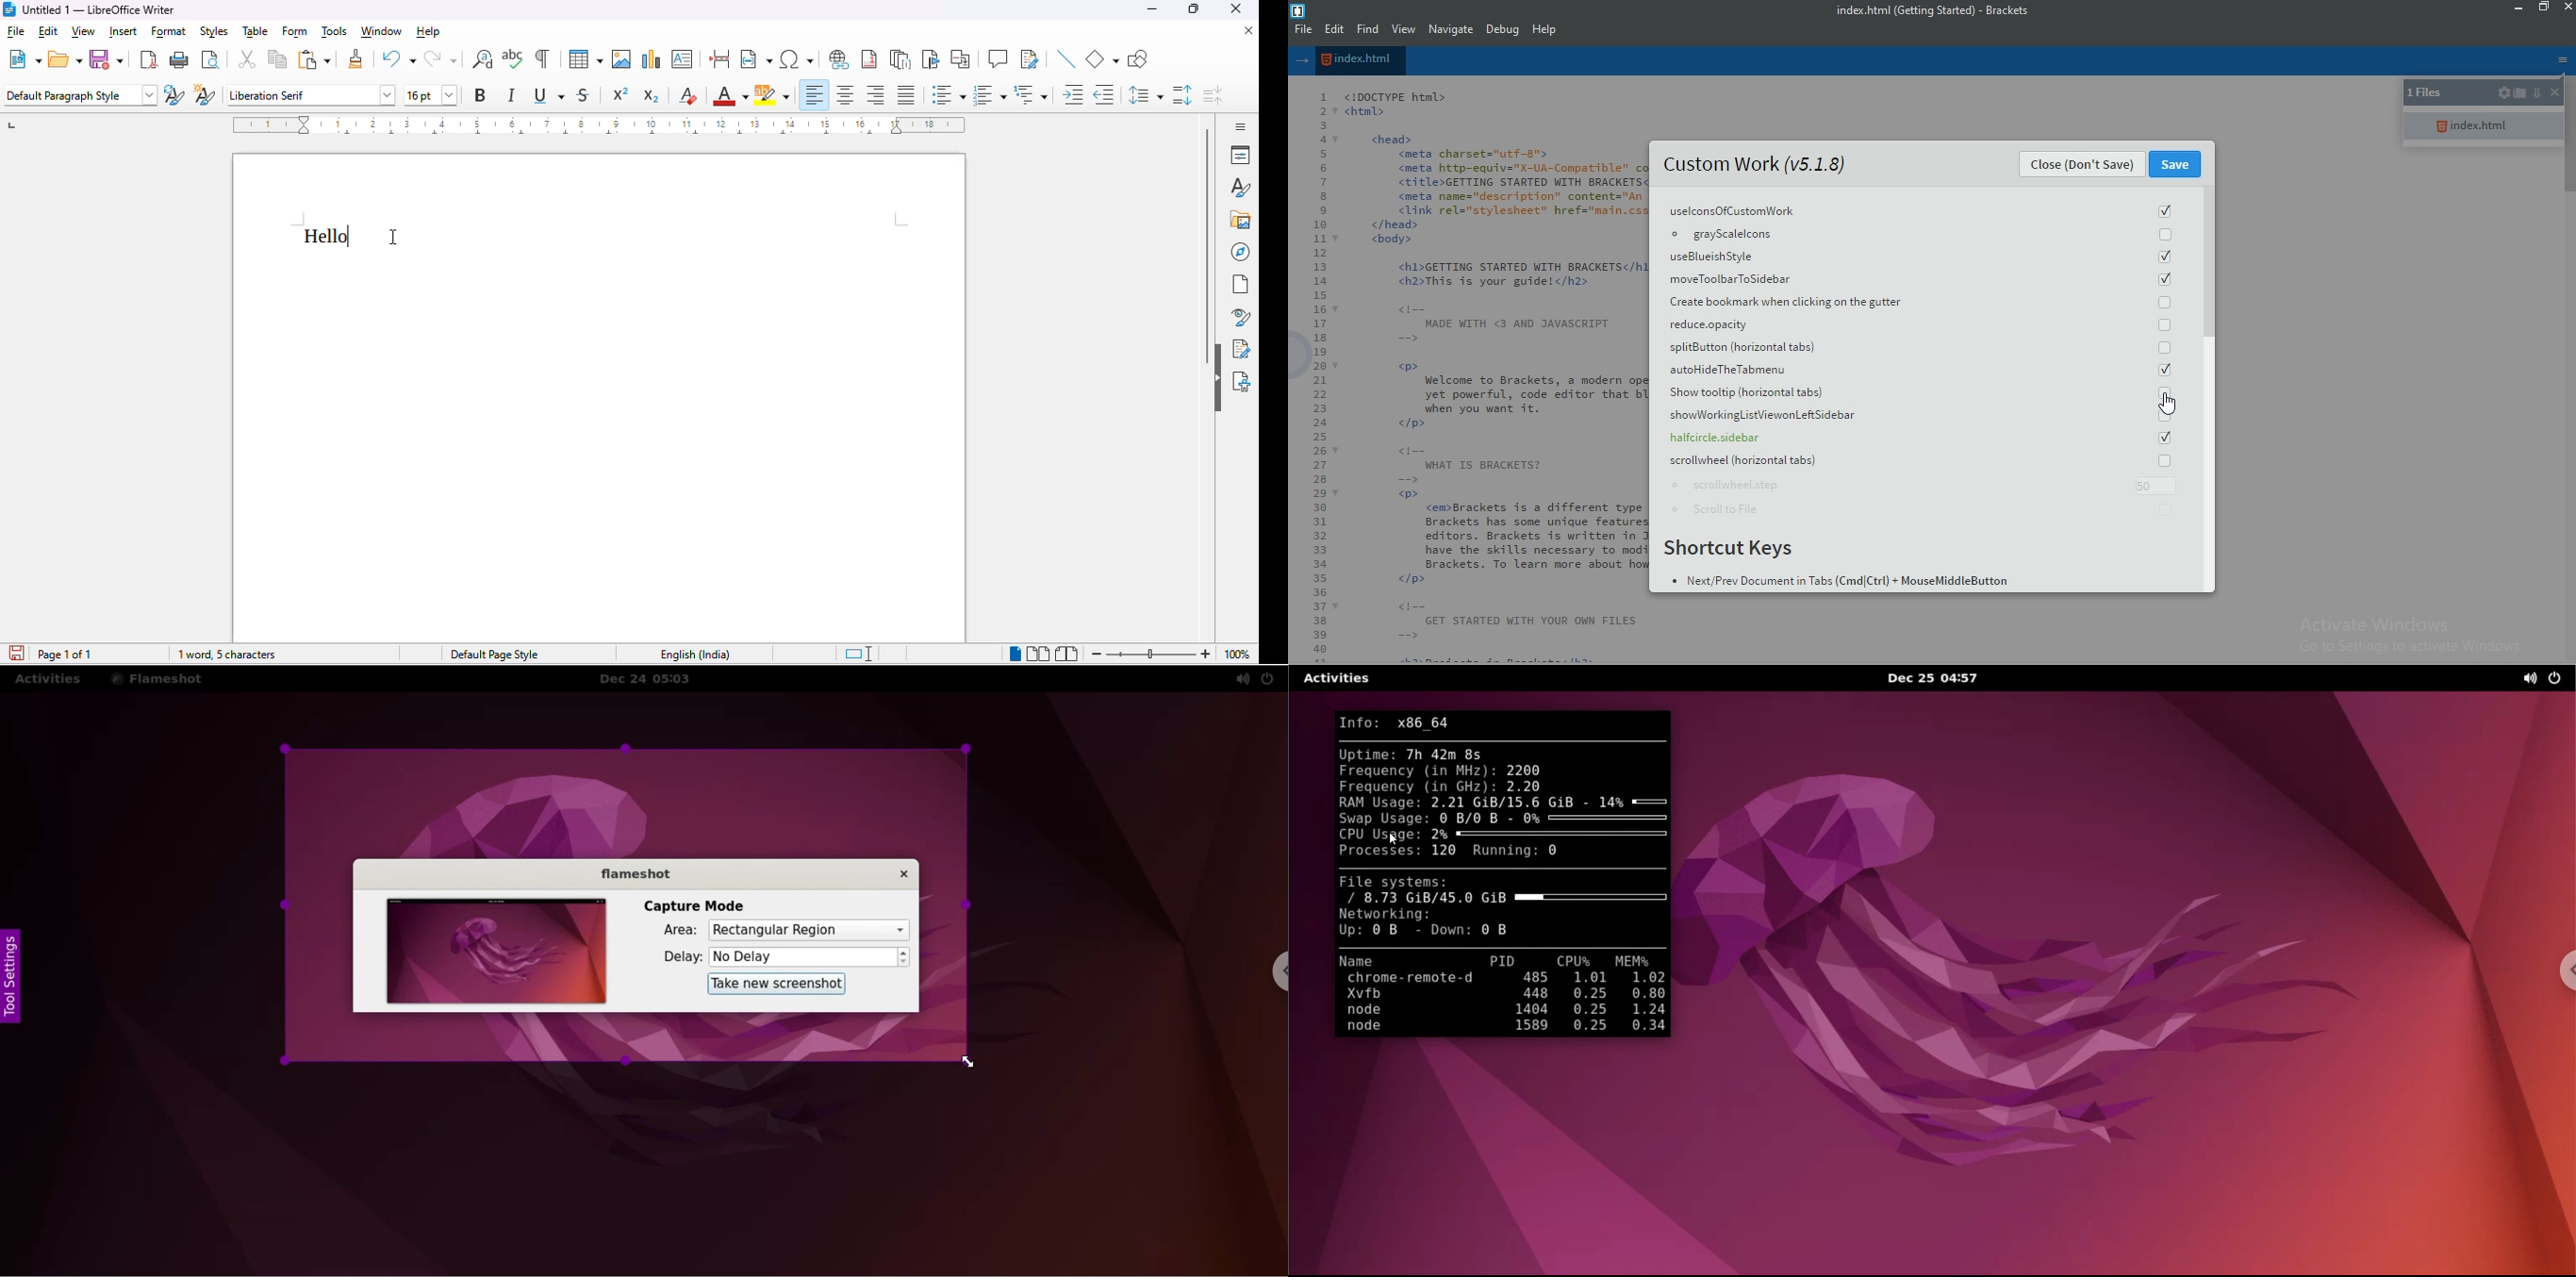  Describe the element at coordinates (1241, 252) in the screenshot. I see `navigator` at that location.